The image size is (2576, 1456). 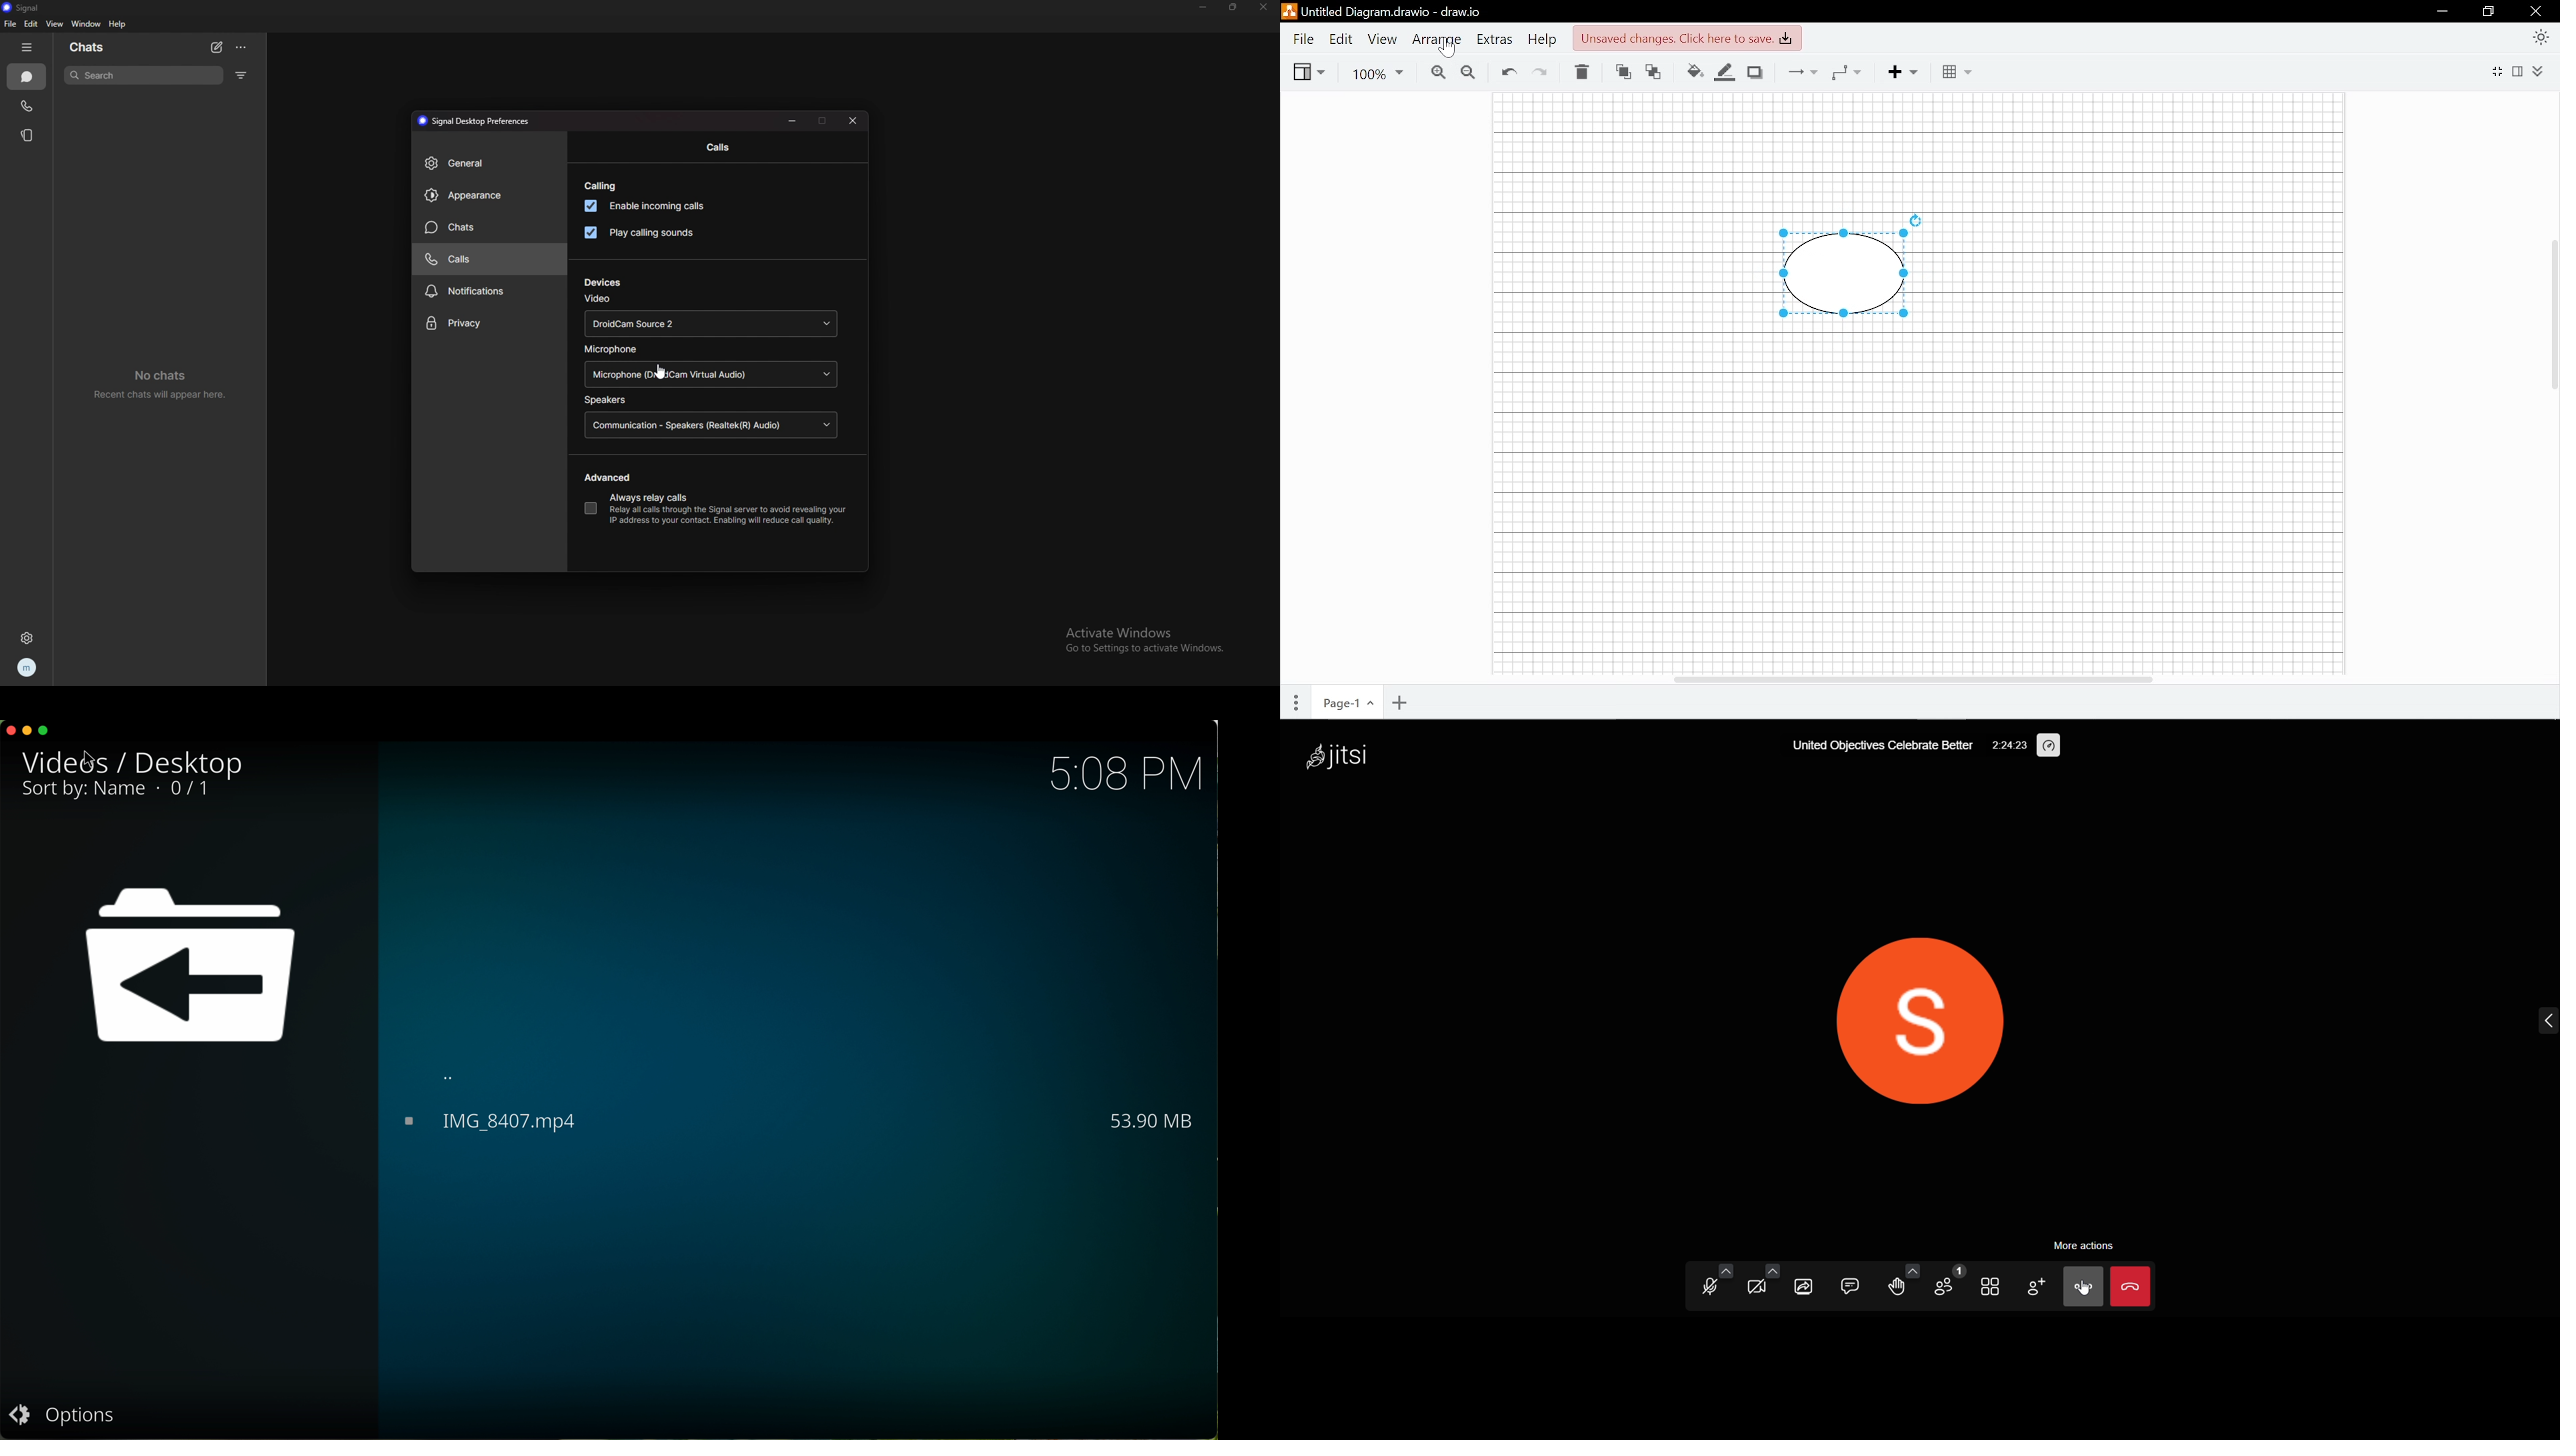 What do you see at coordinates (1233, 7) in the screenshot?
I see `resize` at bounding box center [1233, 7].